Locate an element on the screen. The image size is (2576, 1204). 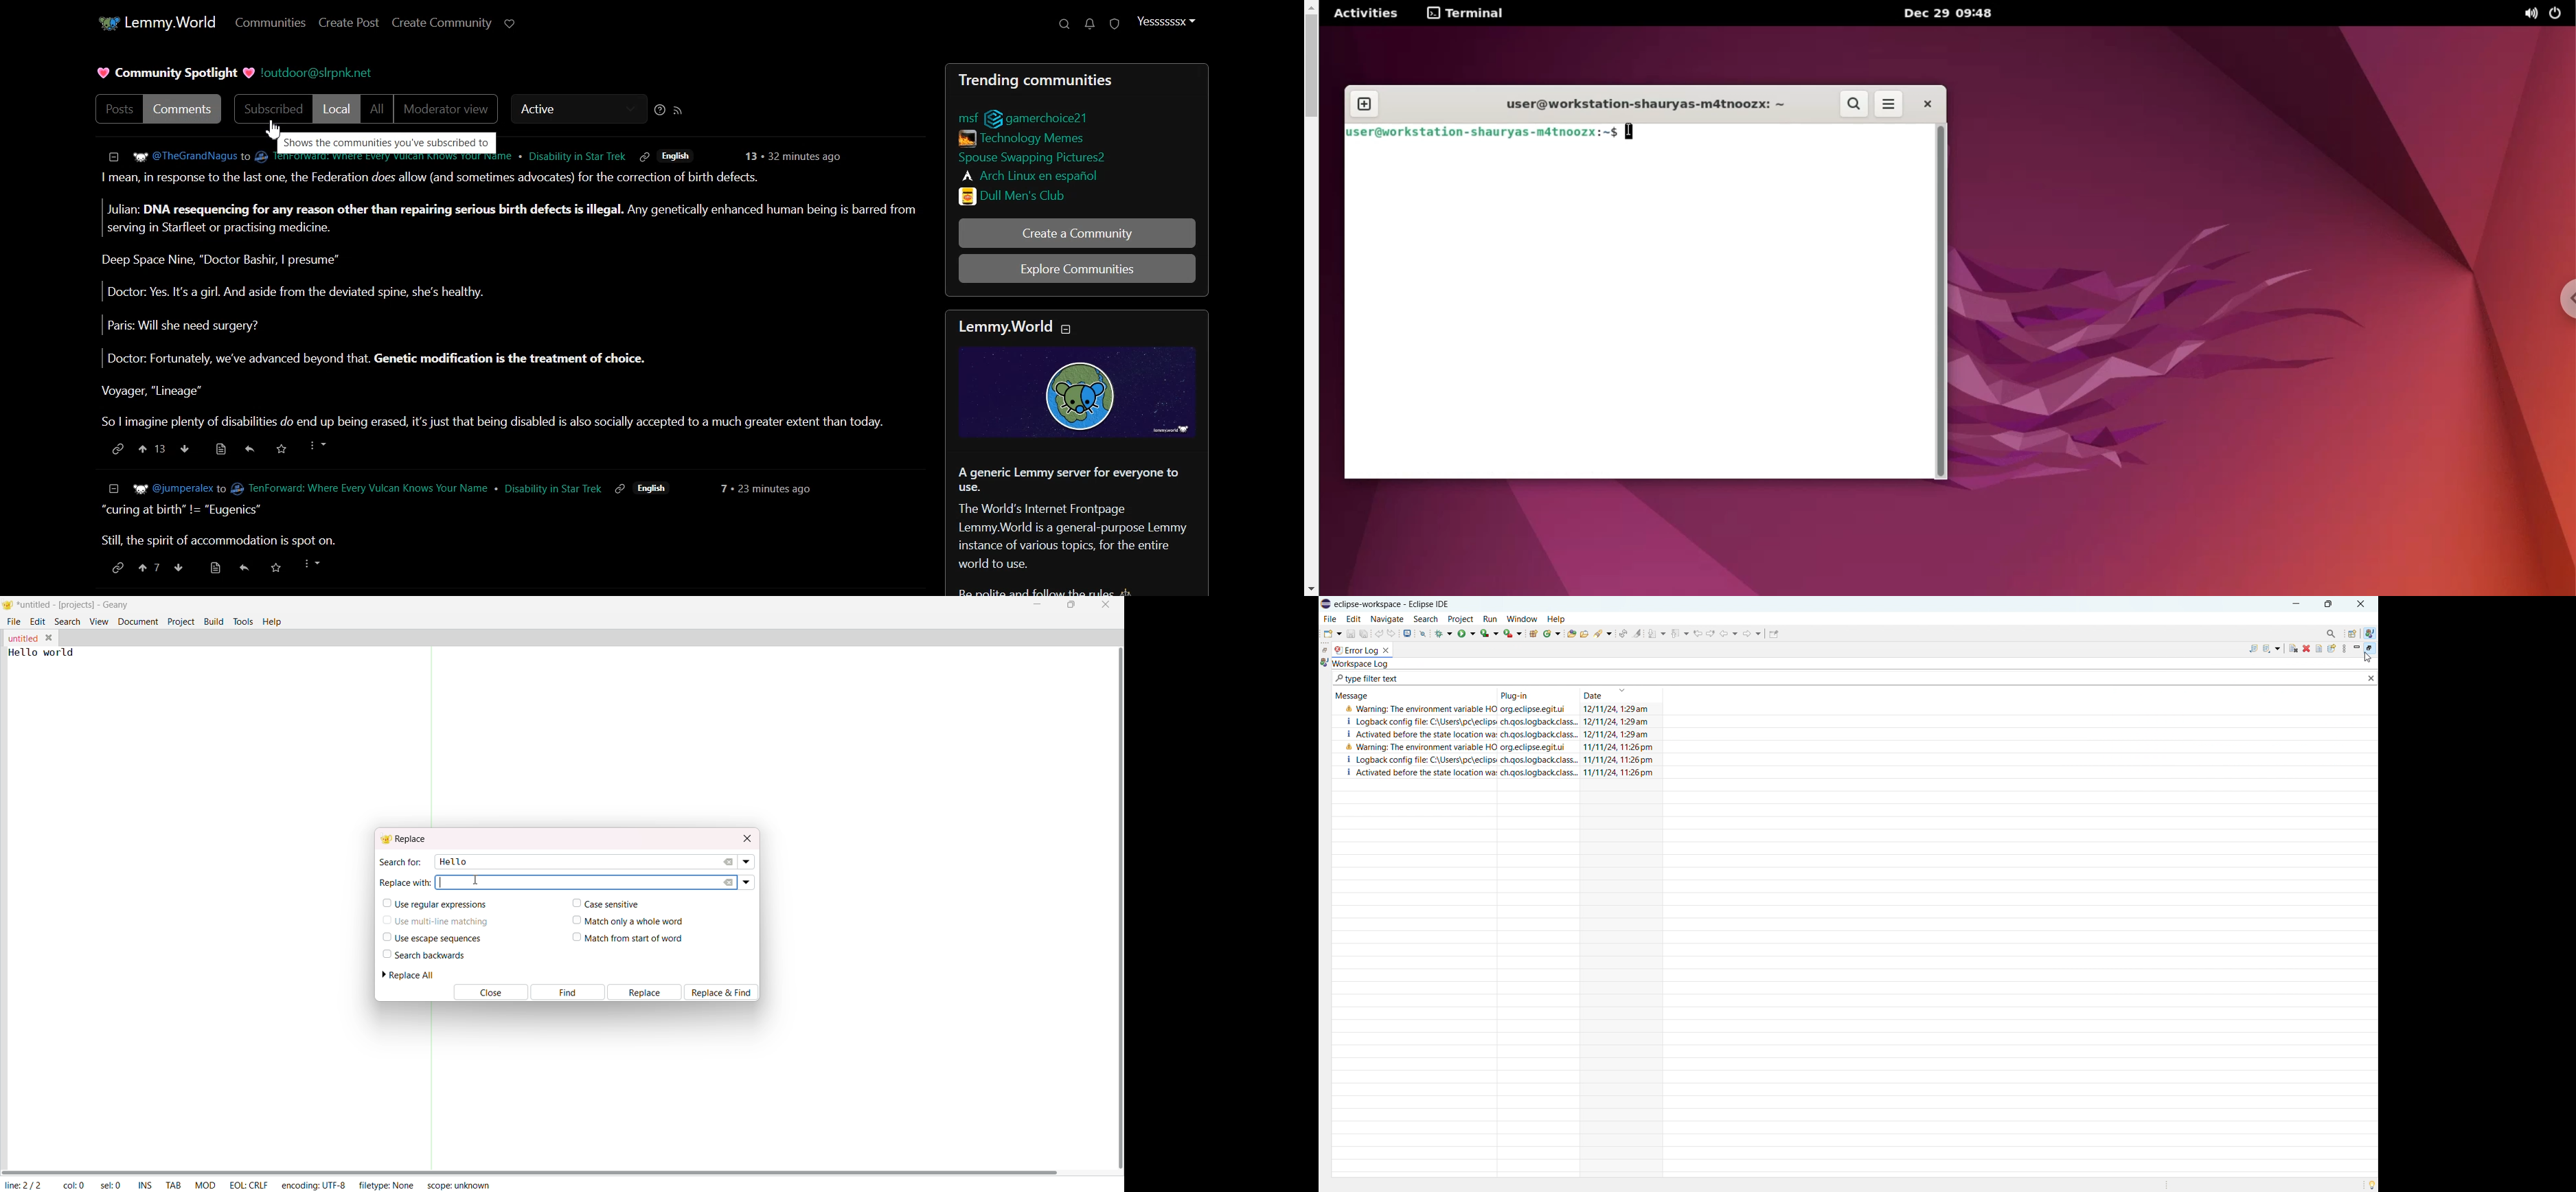
Text is located at coordinates (1078, 529).